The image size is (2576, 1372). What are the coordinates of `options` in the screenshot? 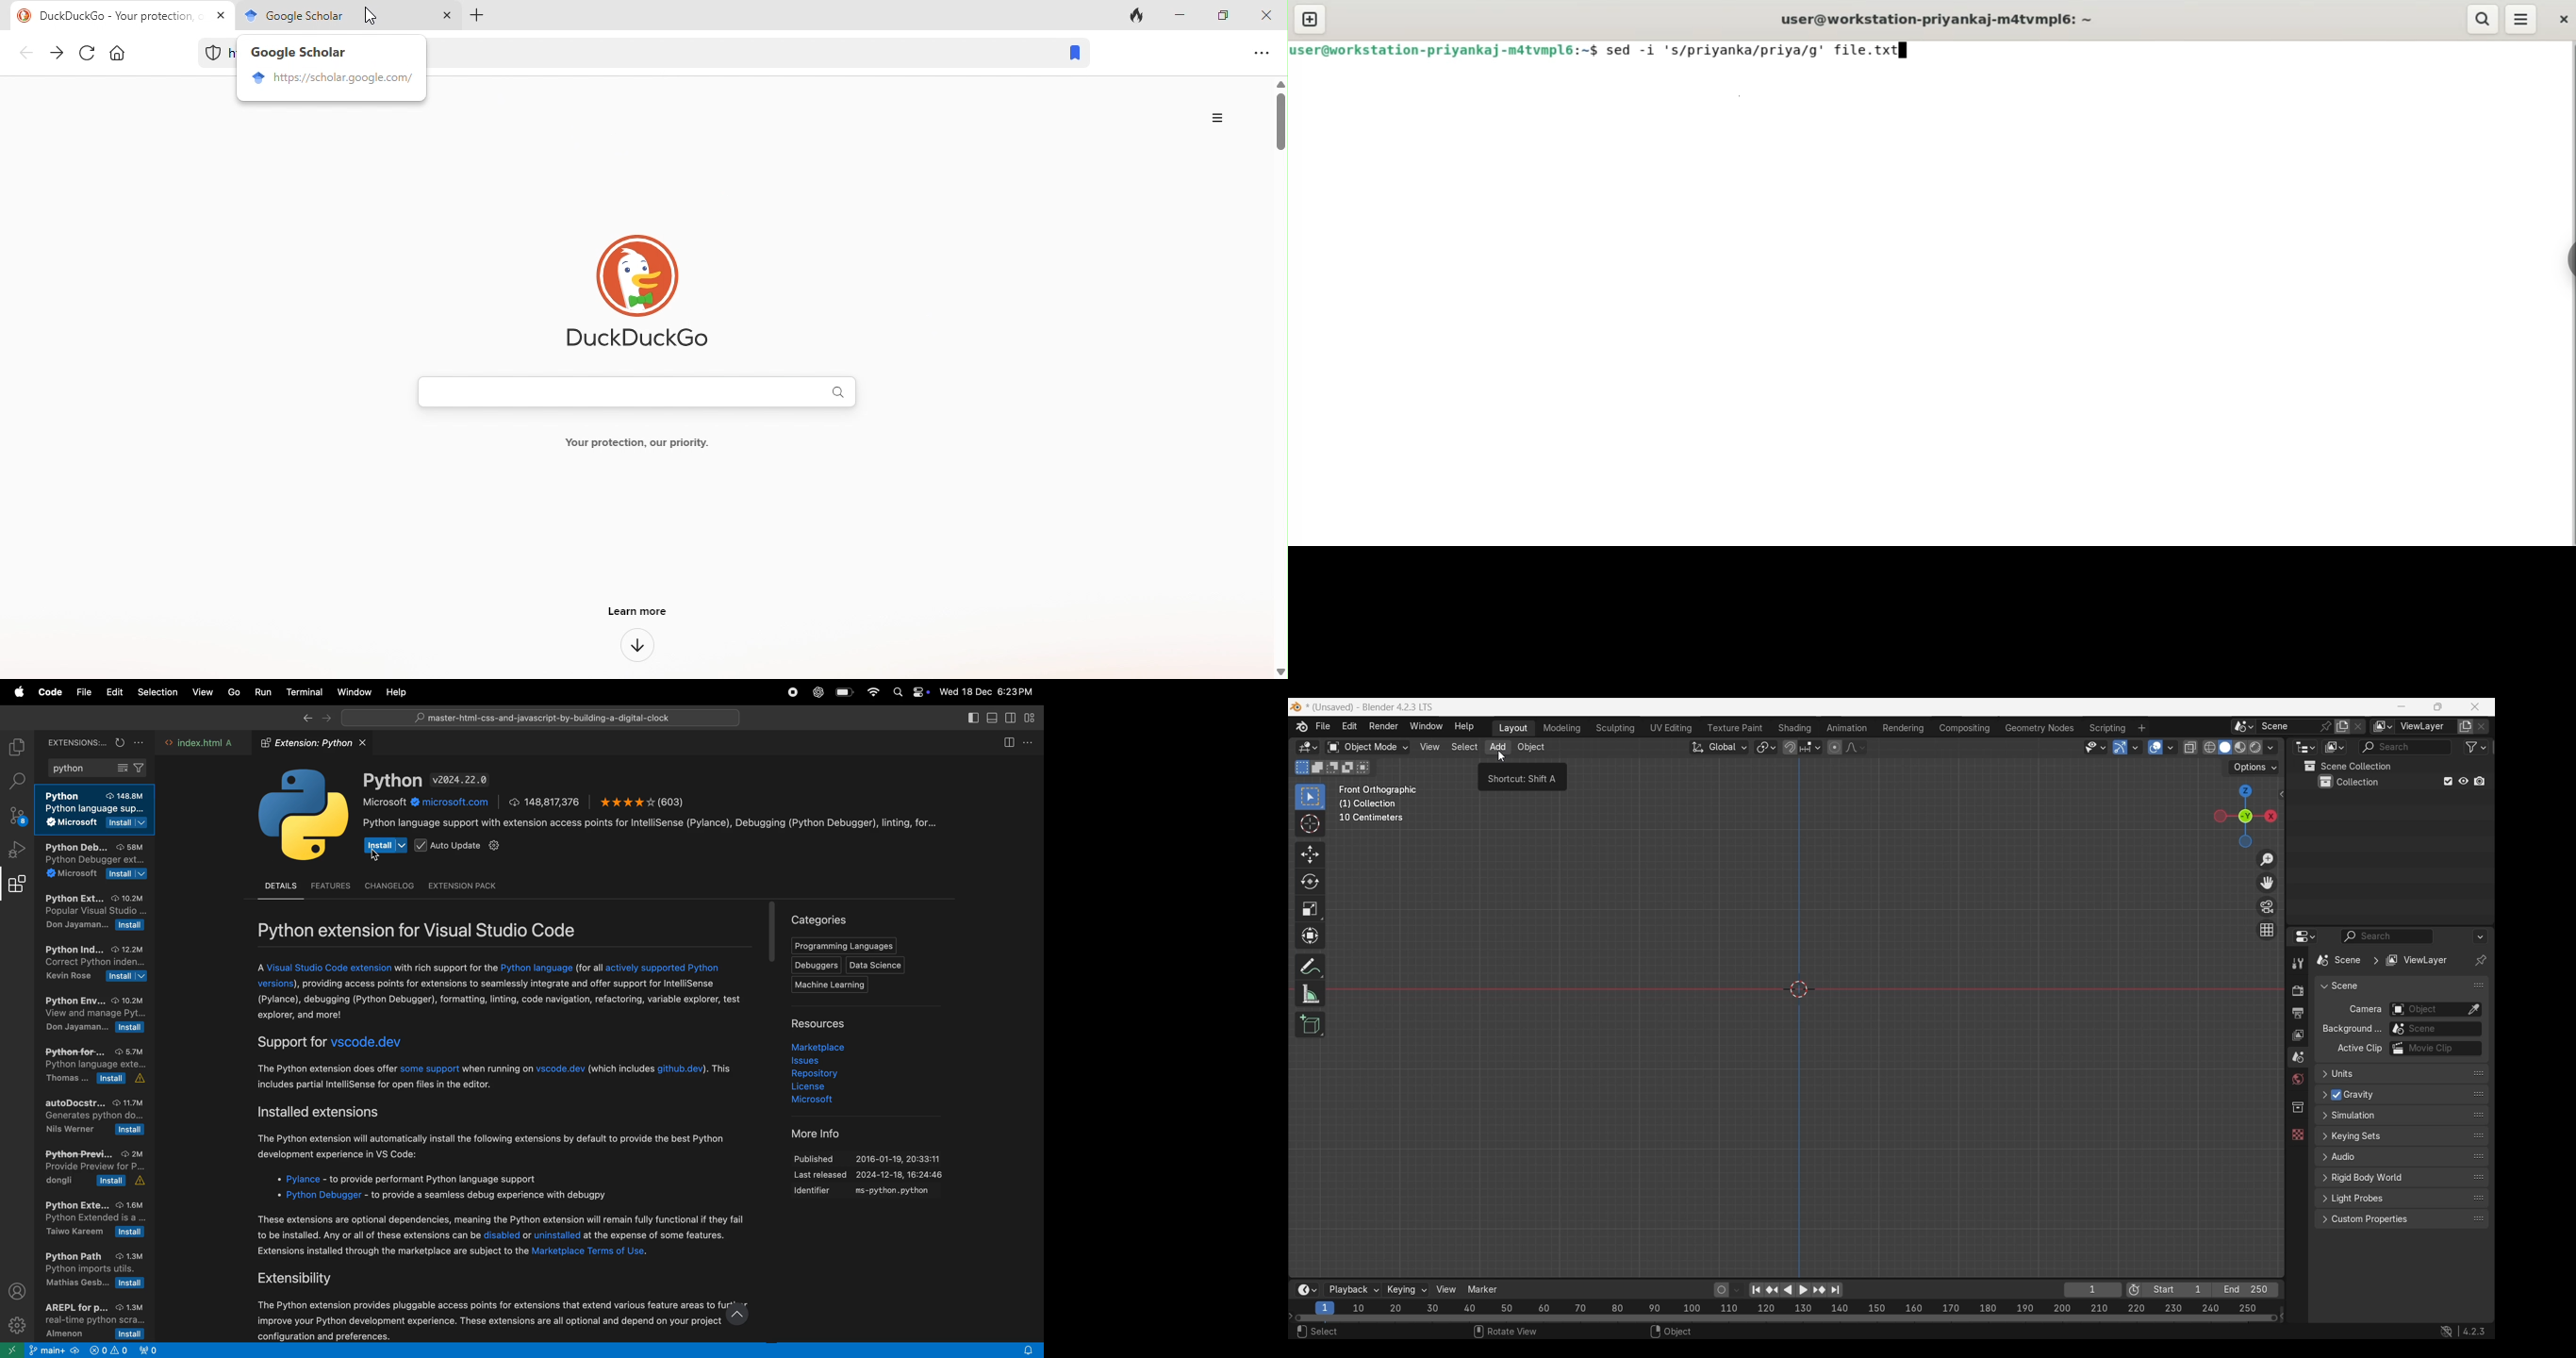 It's located at (1034, 740).